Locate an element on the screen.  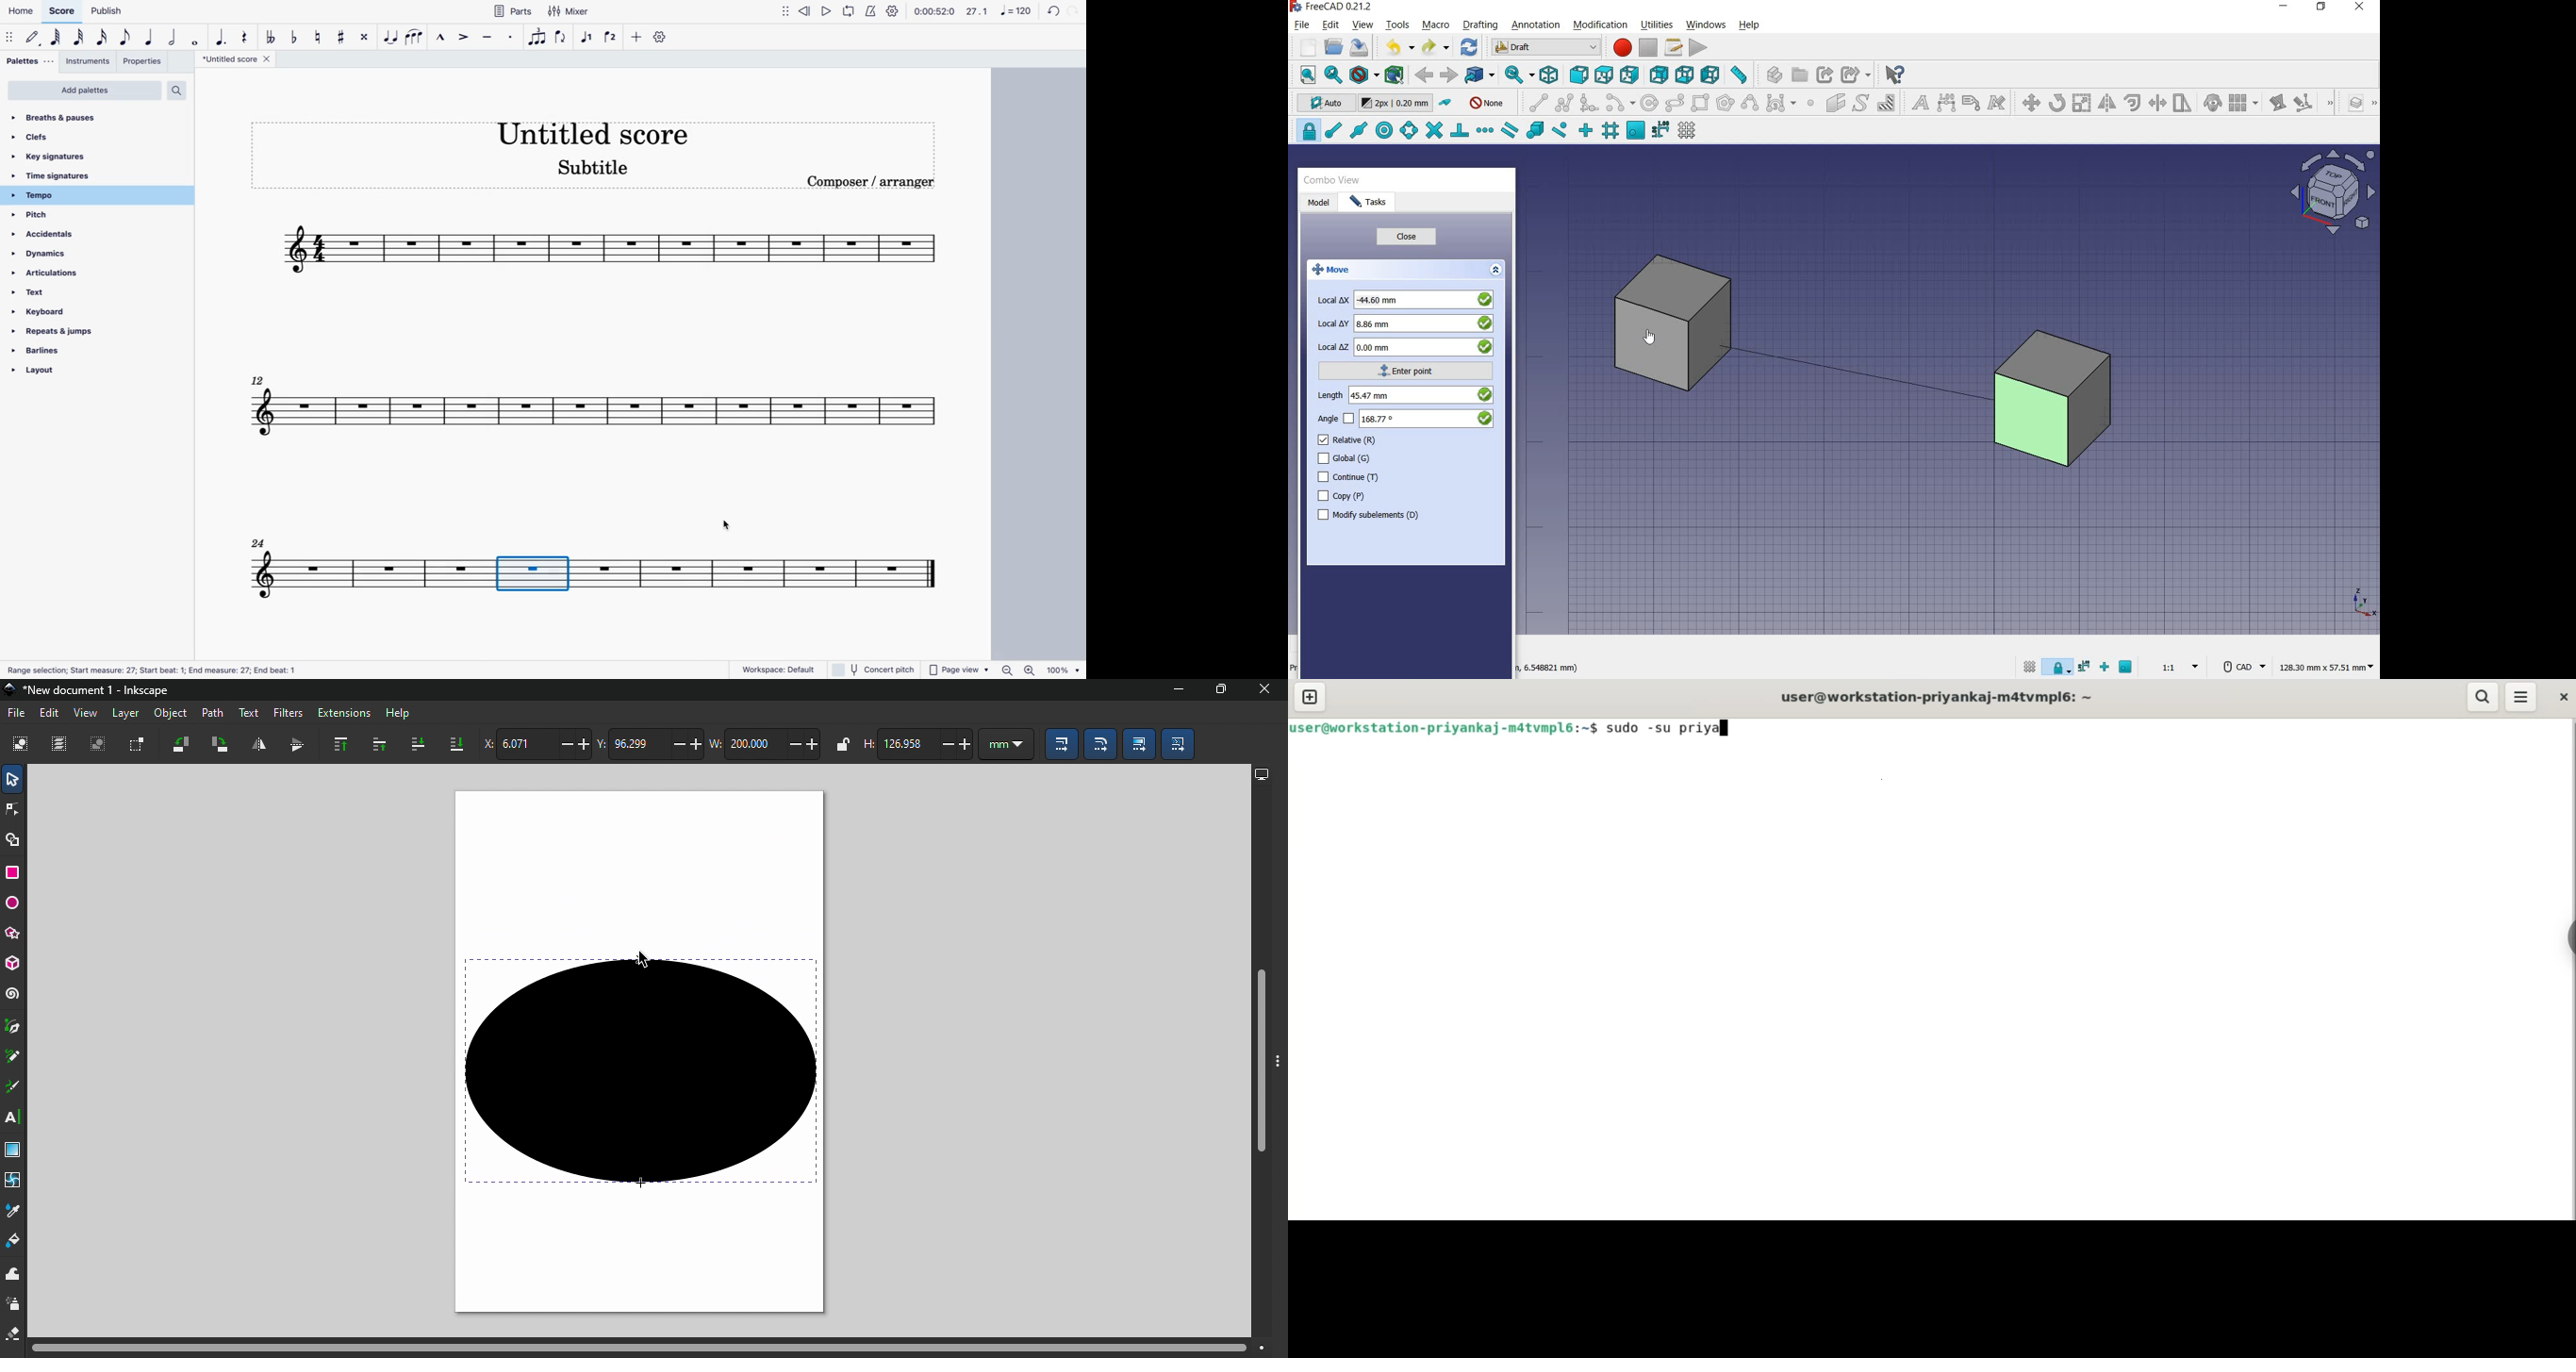
text is located at coordinates (54, 292).